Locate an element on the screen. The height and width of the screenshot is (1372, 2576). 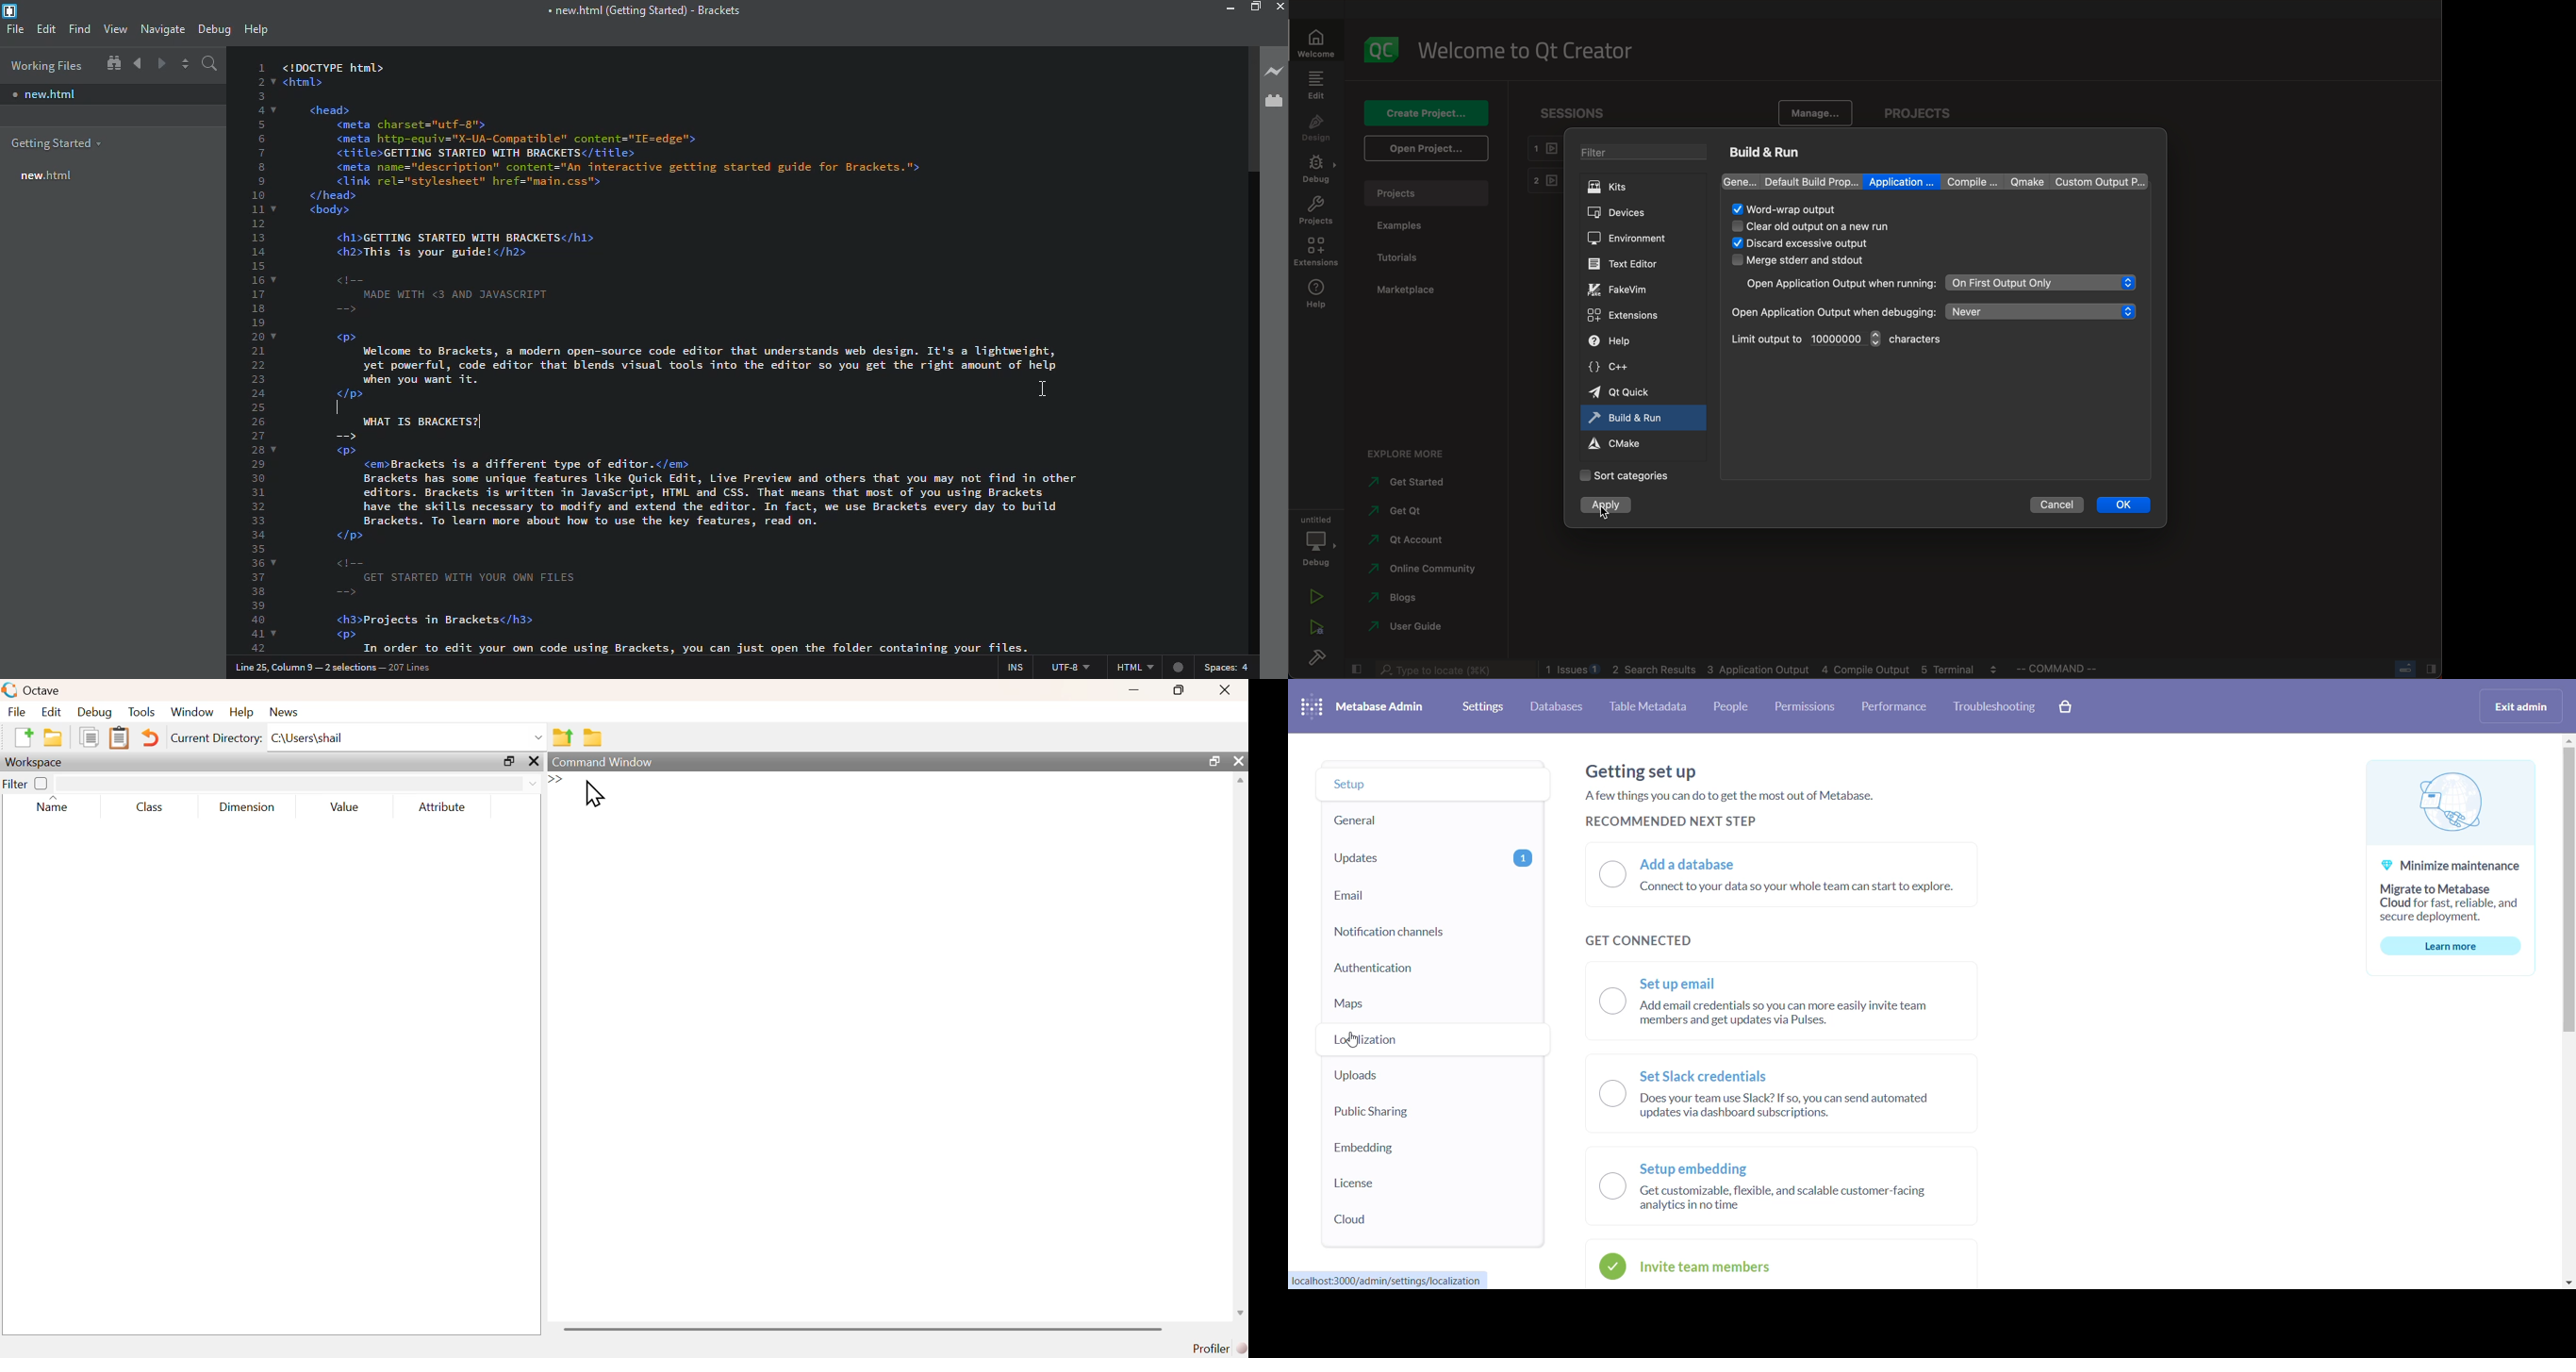
build is located at coordinates (1319, 659).